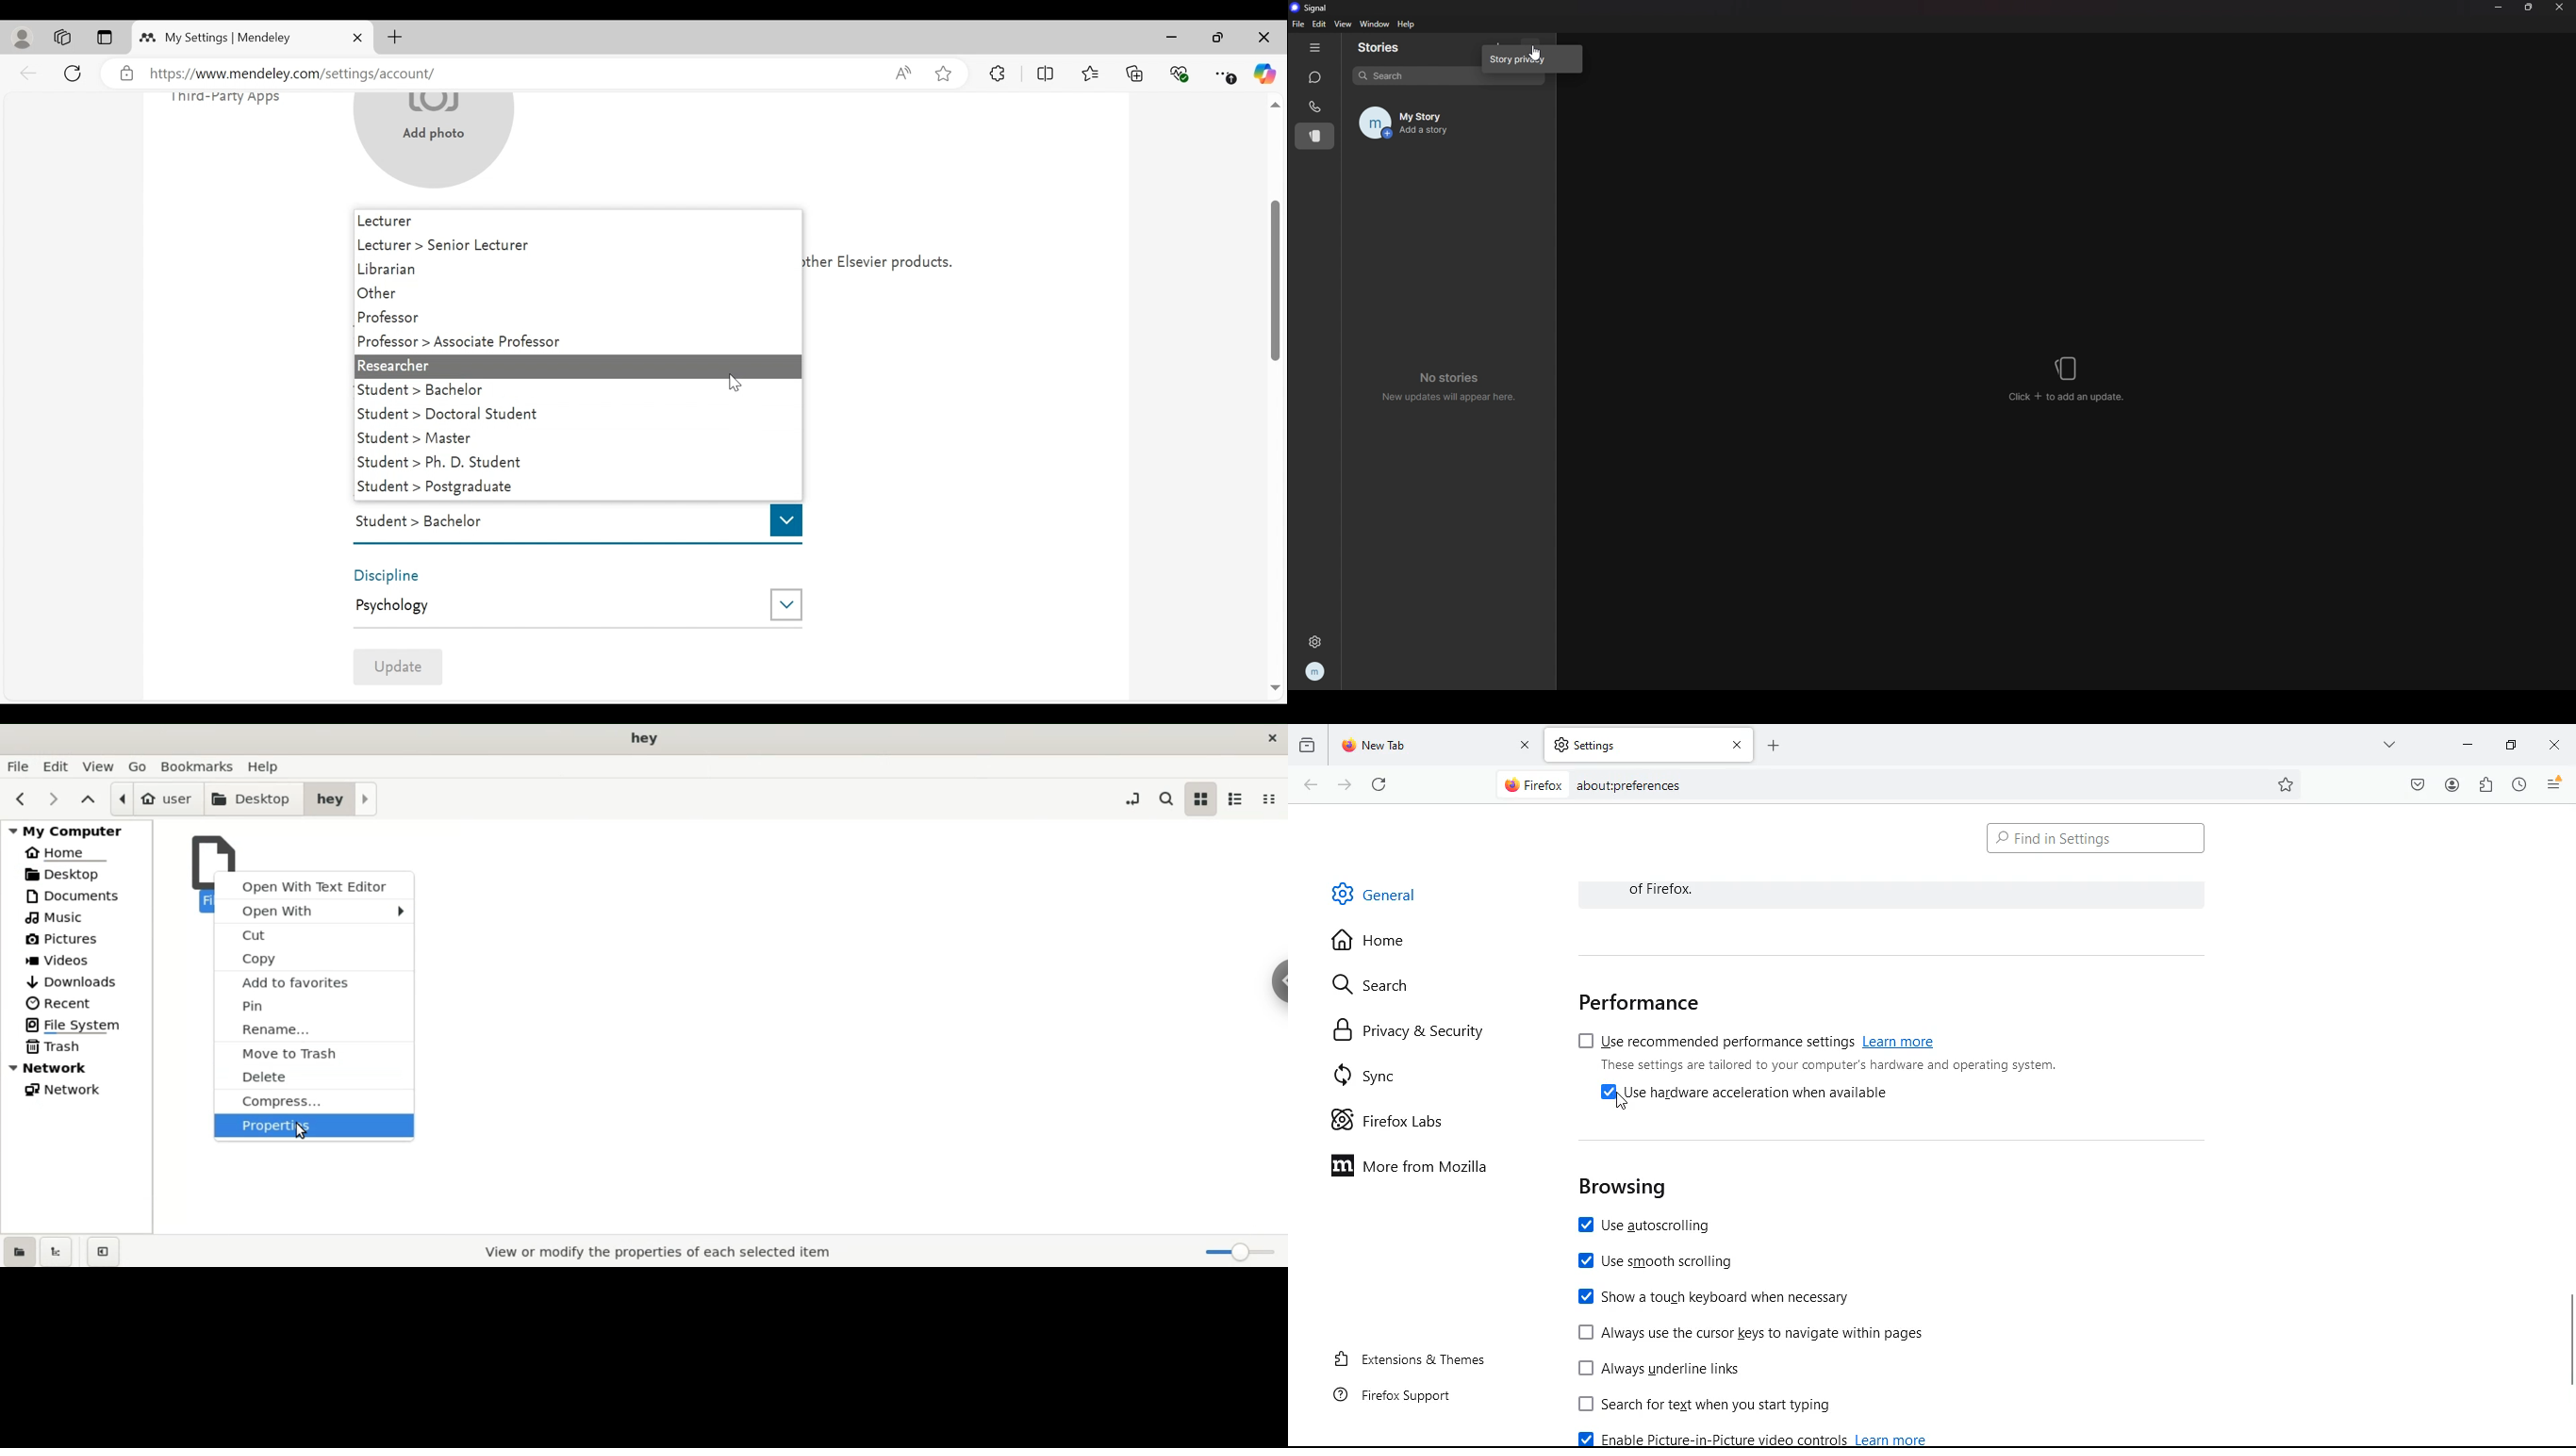 This screenshot has width=2576, height=1456. What do you see at coordinates (1628, 785) in the screenshot?
I see `about:prefernces` at bounding box center [1628, 785].